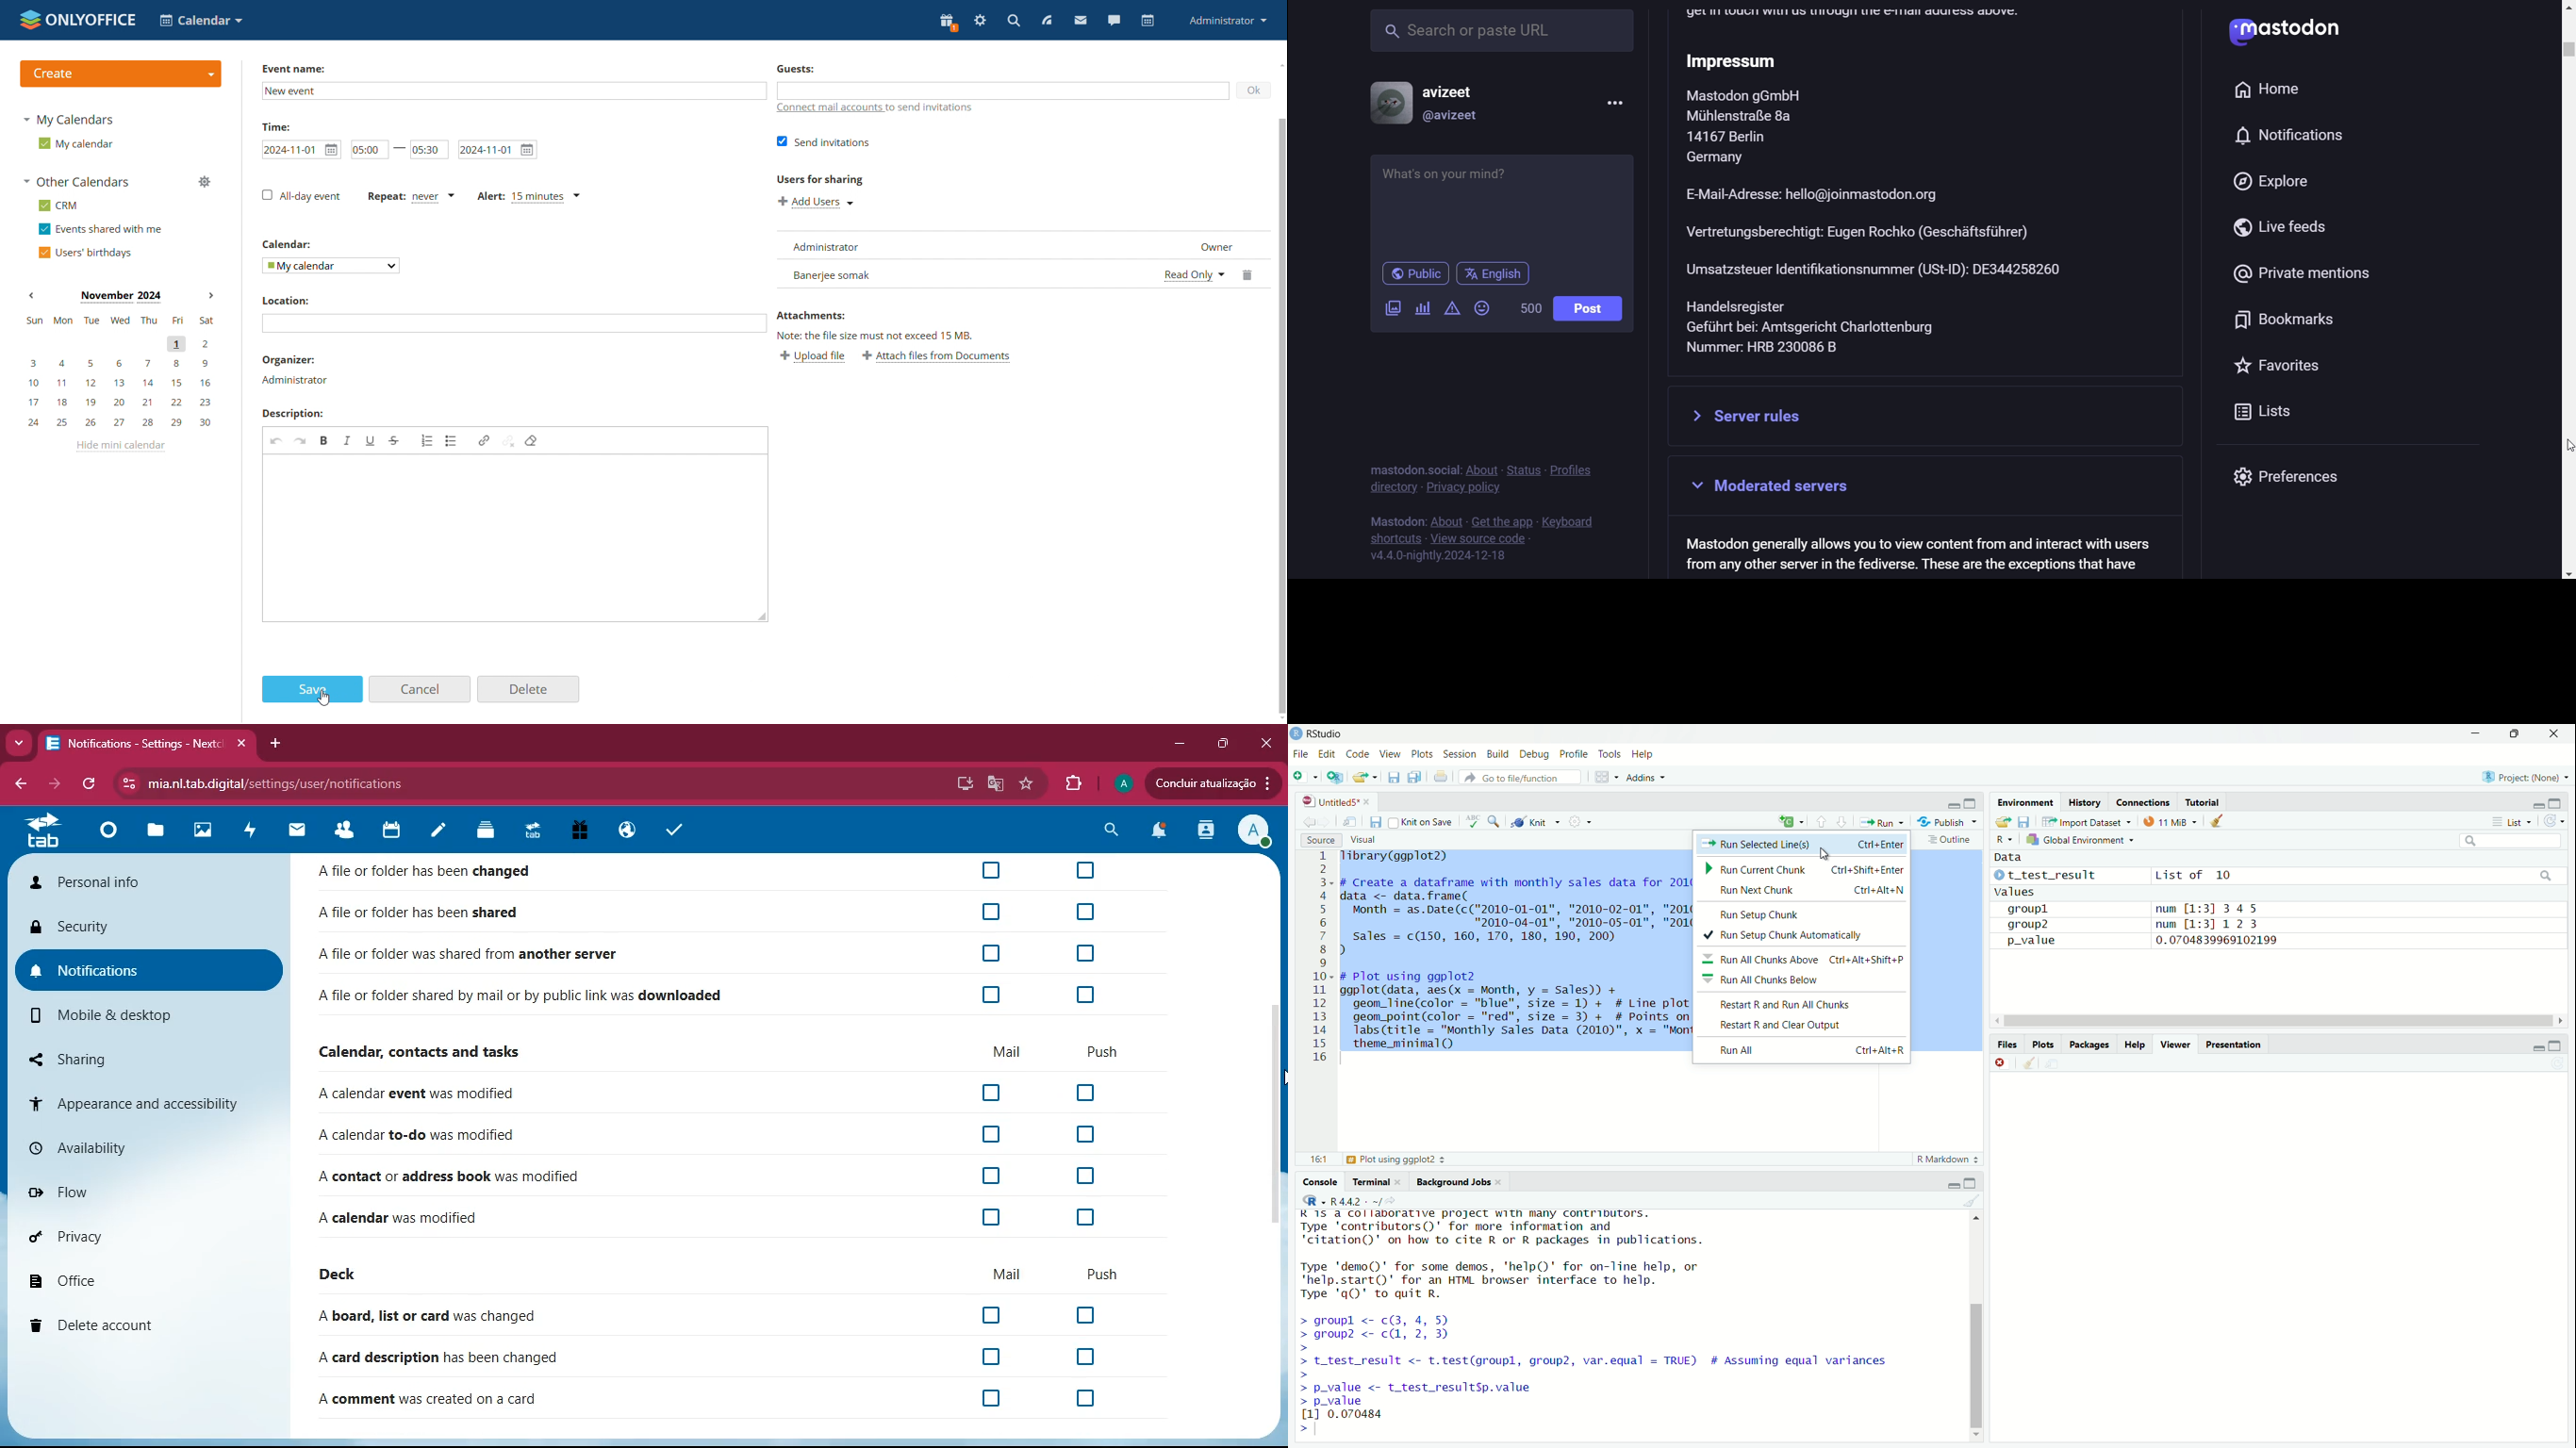  I want to click on open an existing file, so click(1366, 778).